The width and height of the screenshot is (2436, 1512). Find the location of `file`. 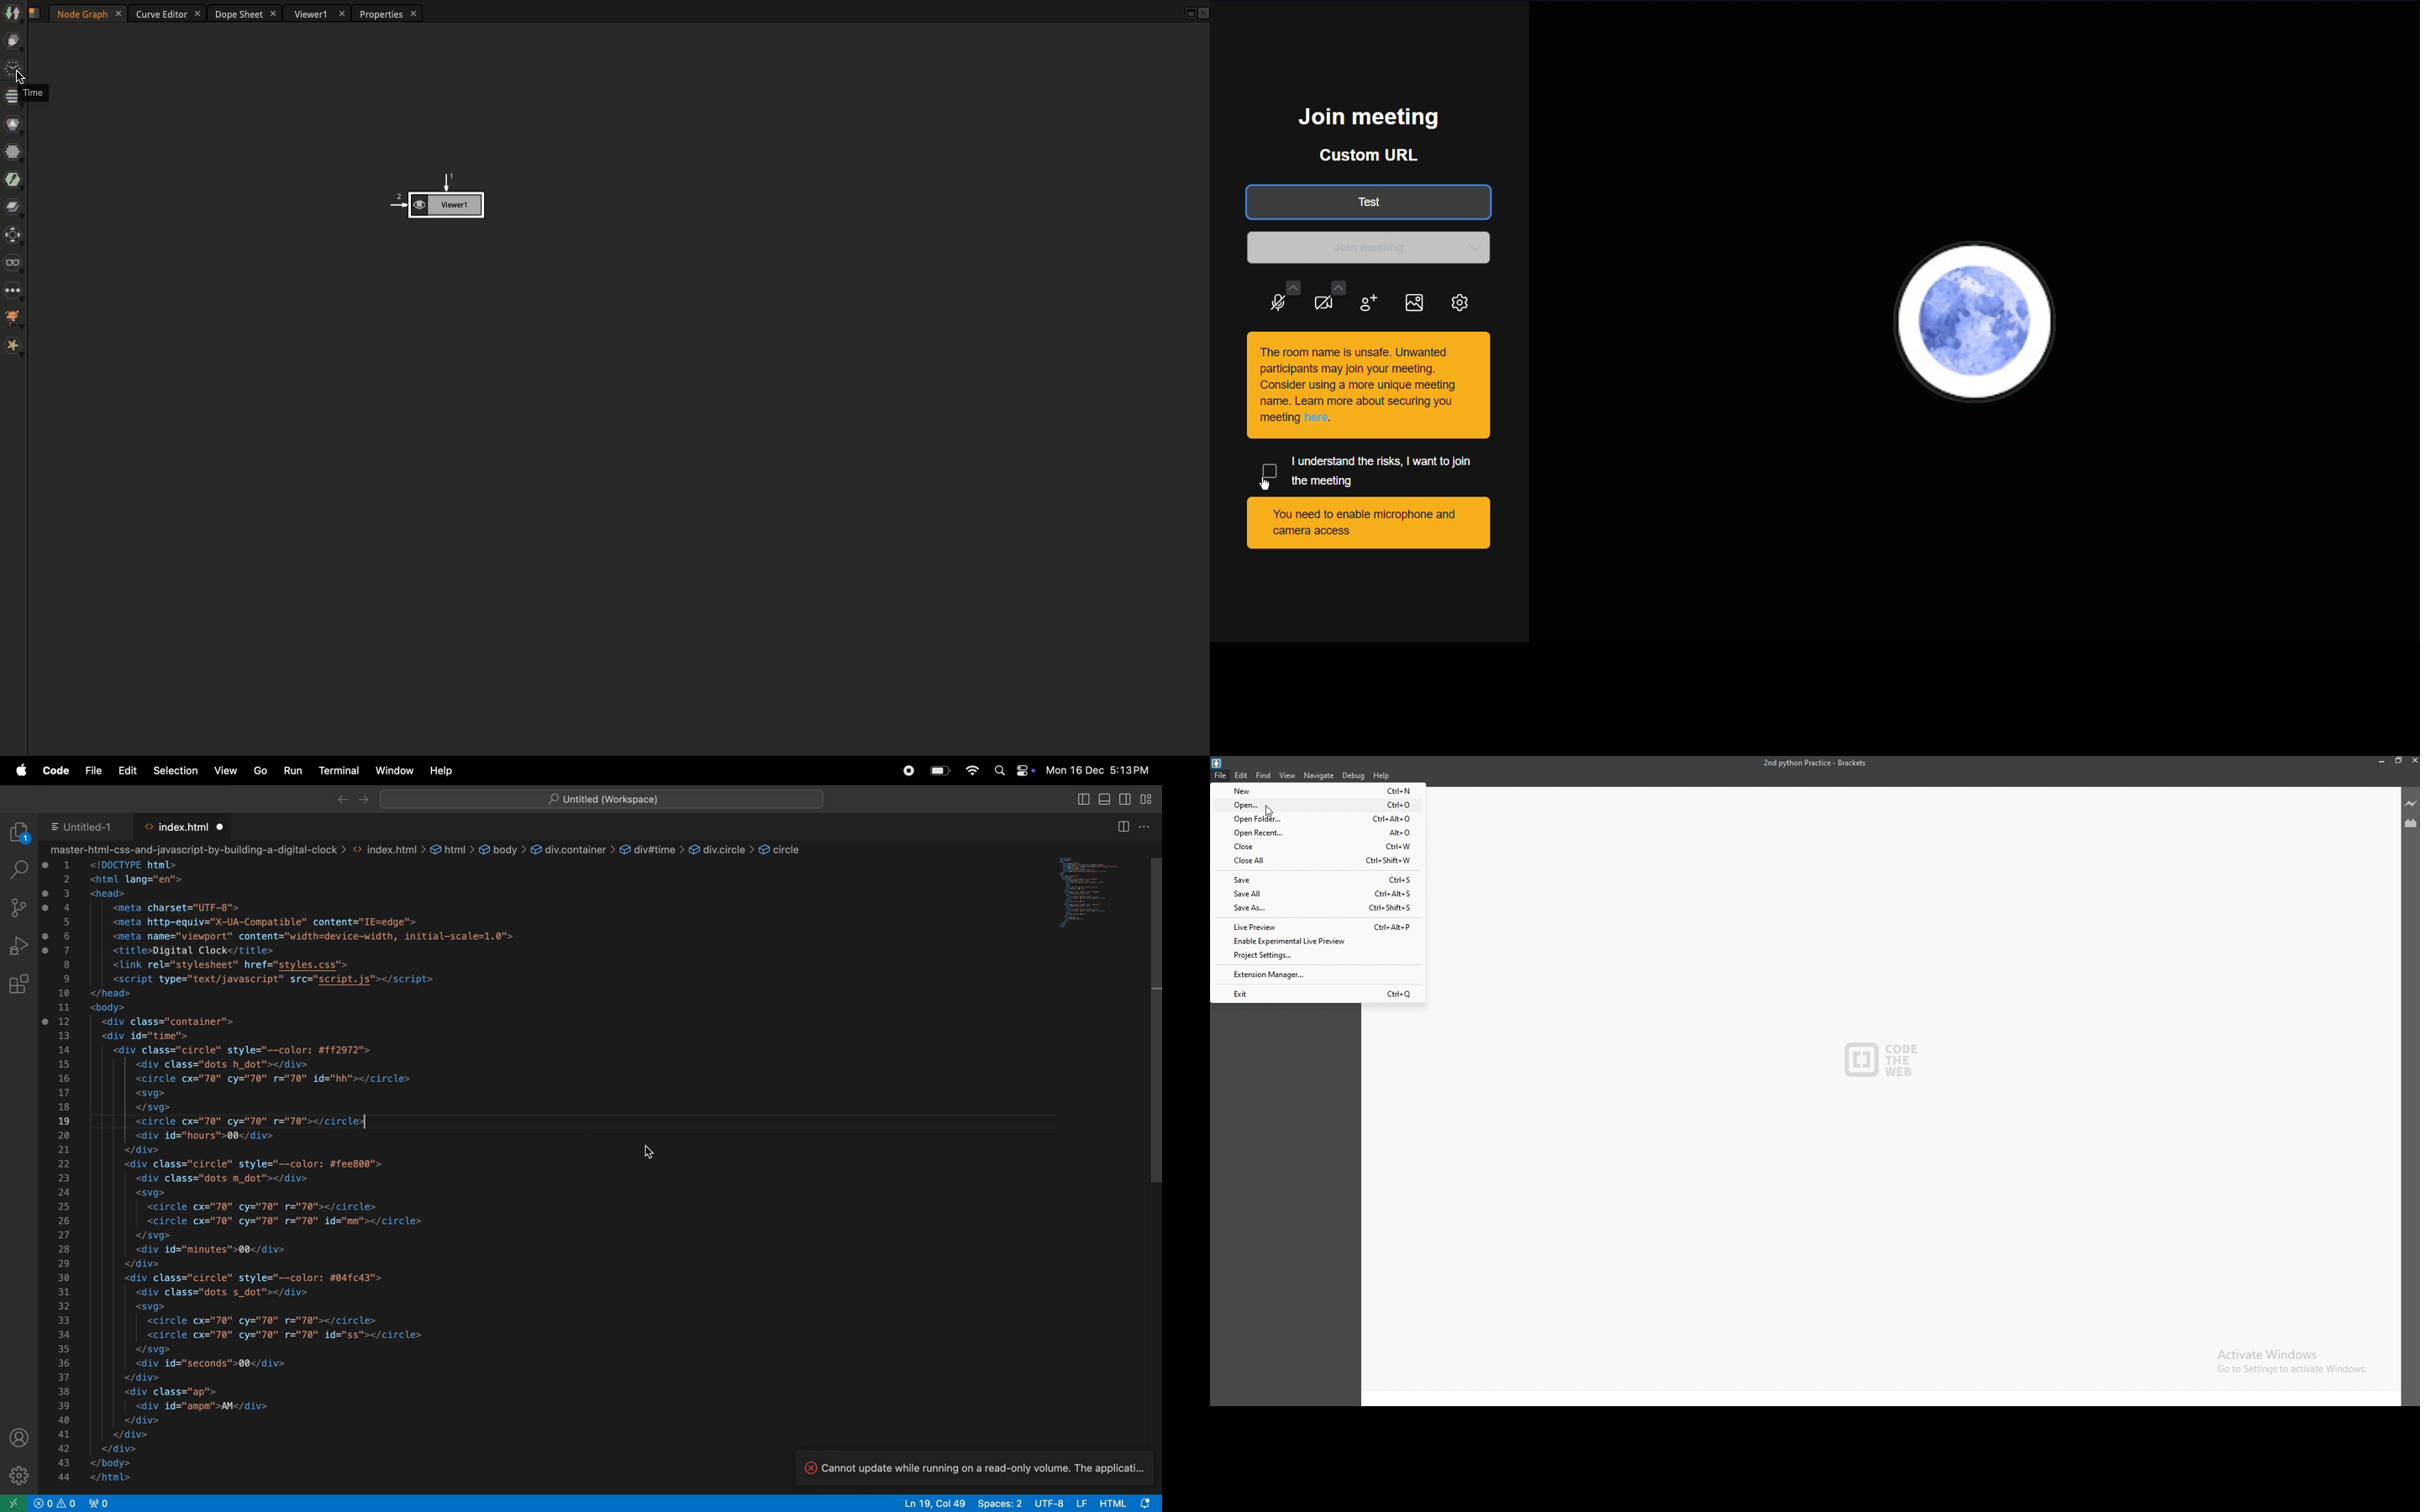

file is located at coordinates (90, 771).